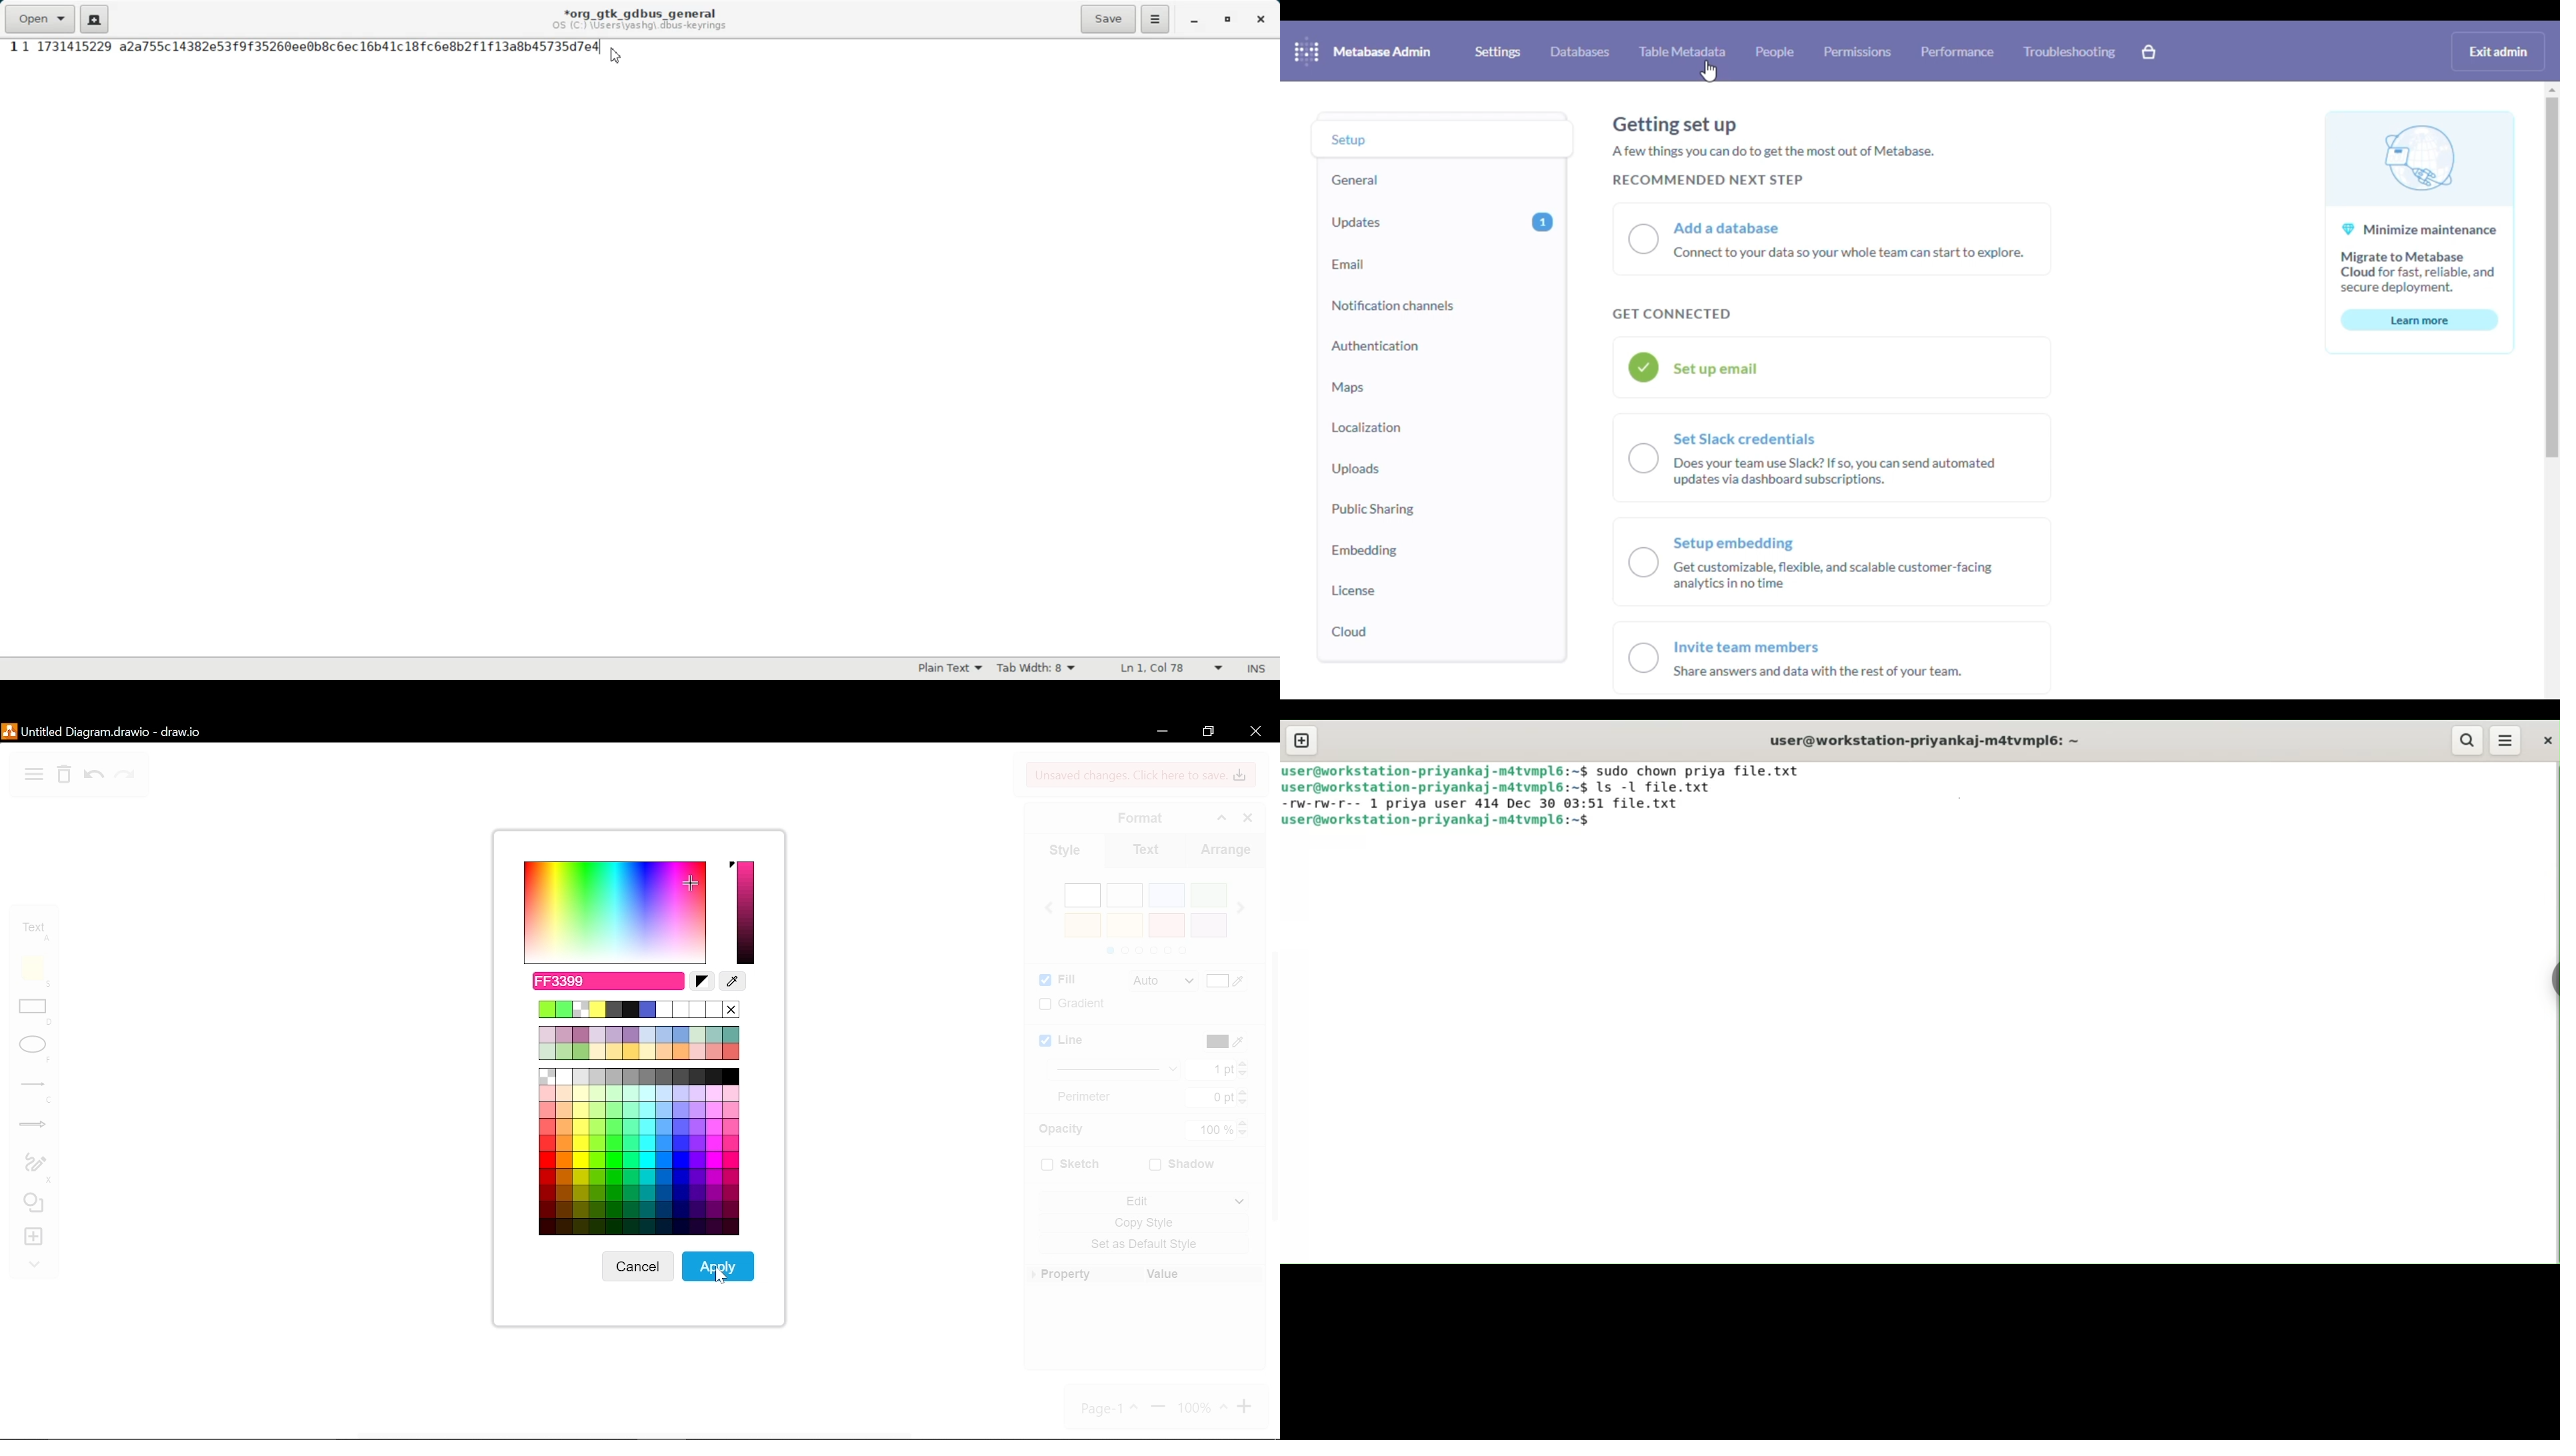 This screenshot has width=2576, height=1456. What do you see at coordinates (720, 1266) in the screenshot?
I see `apply` at bounding box center [720, 1266].